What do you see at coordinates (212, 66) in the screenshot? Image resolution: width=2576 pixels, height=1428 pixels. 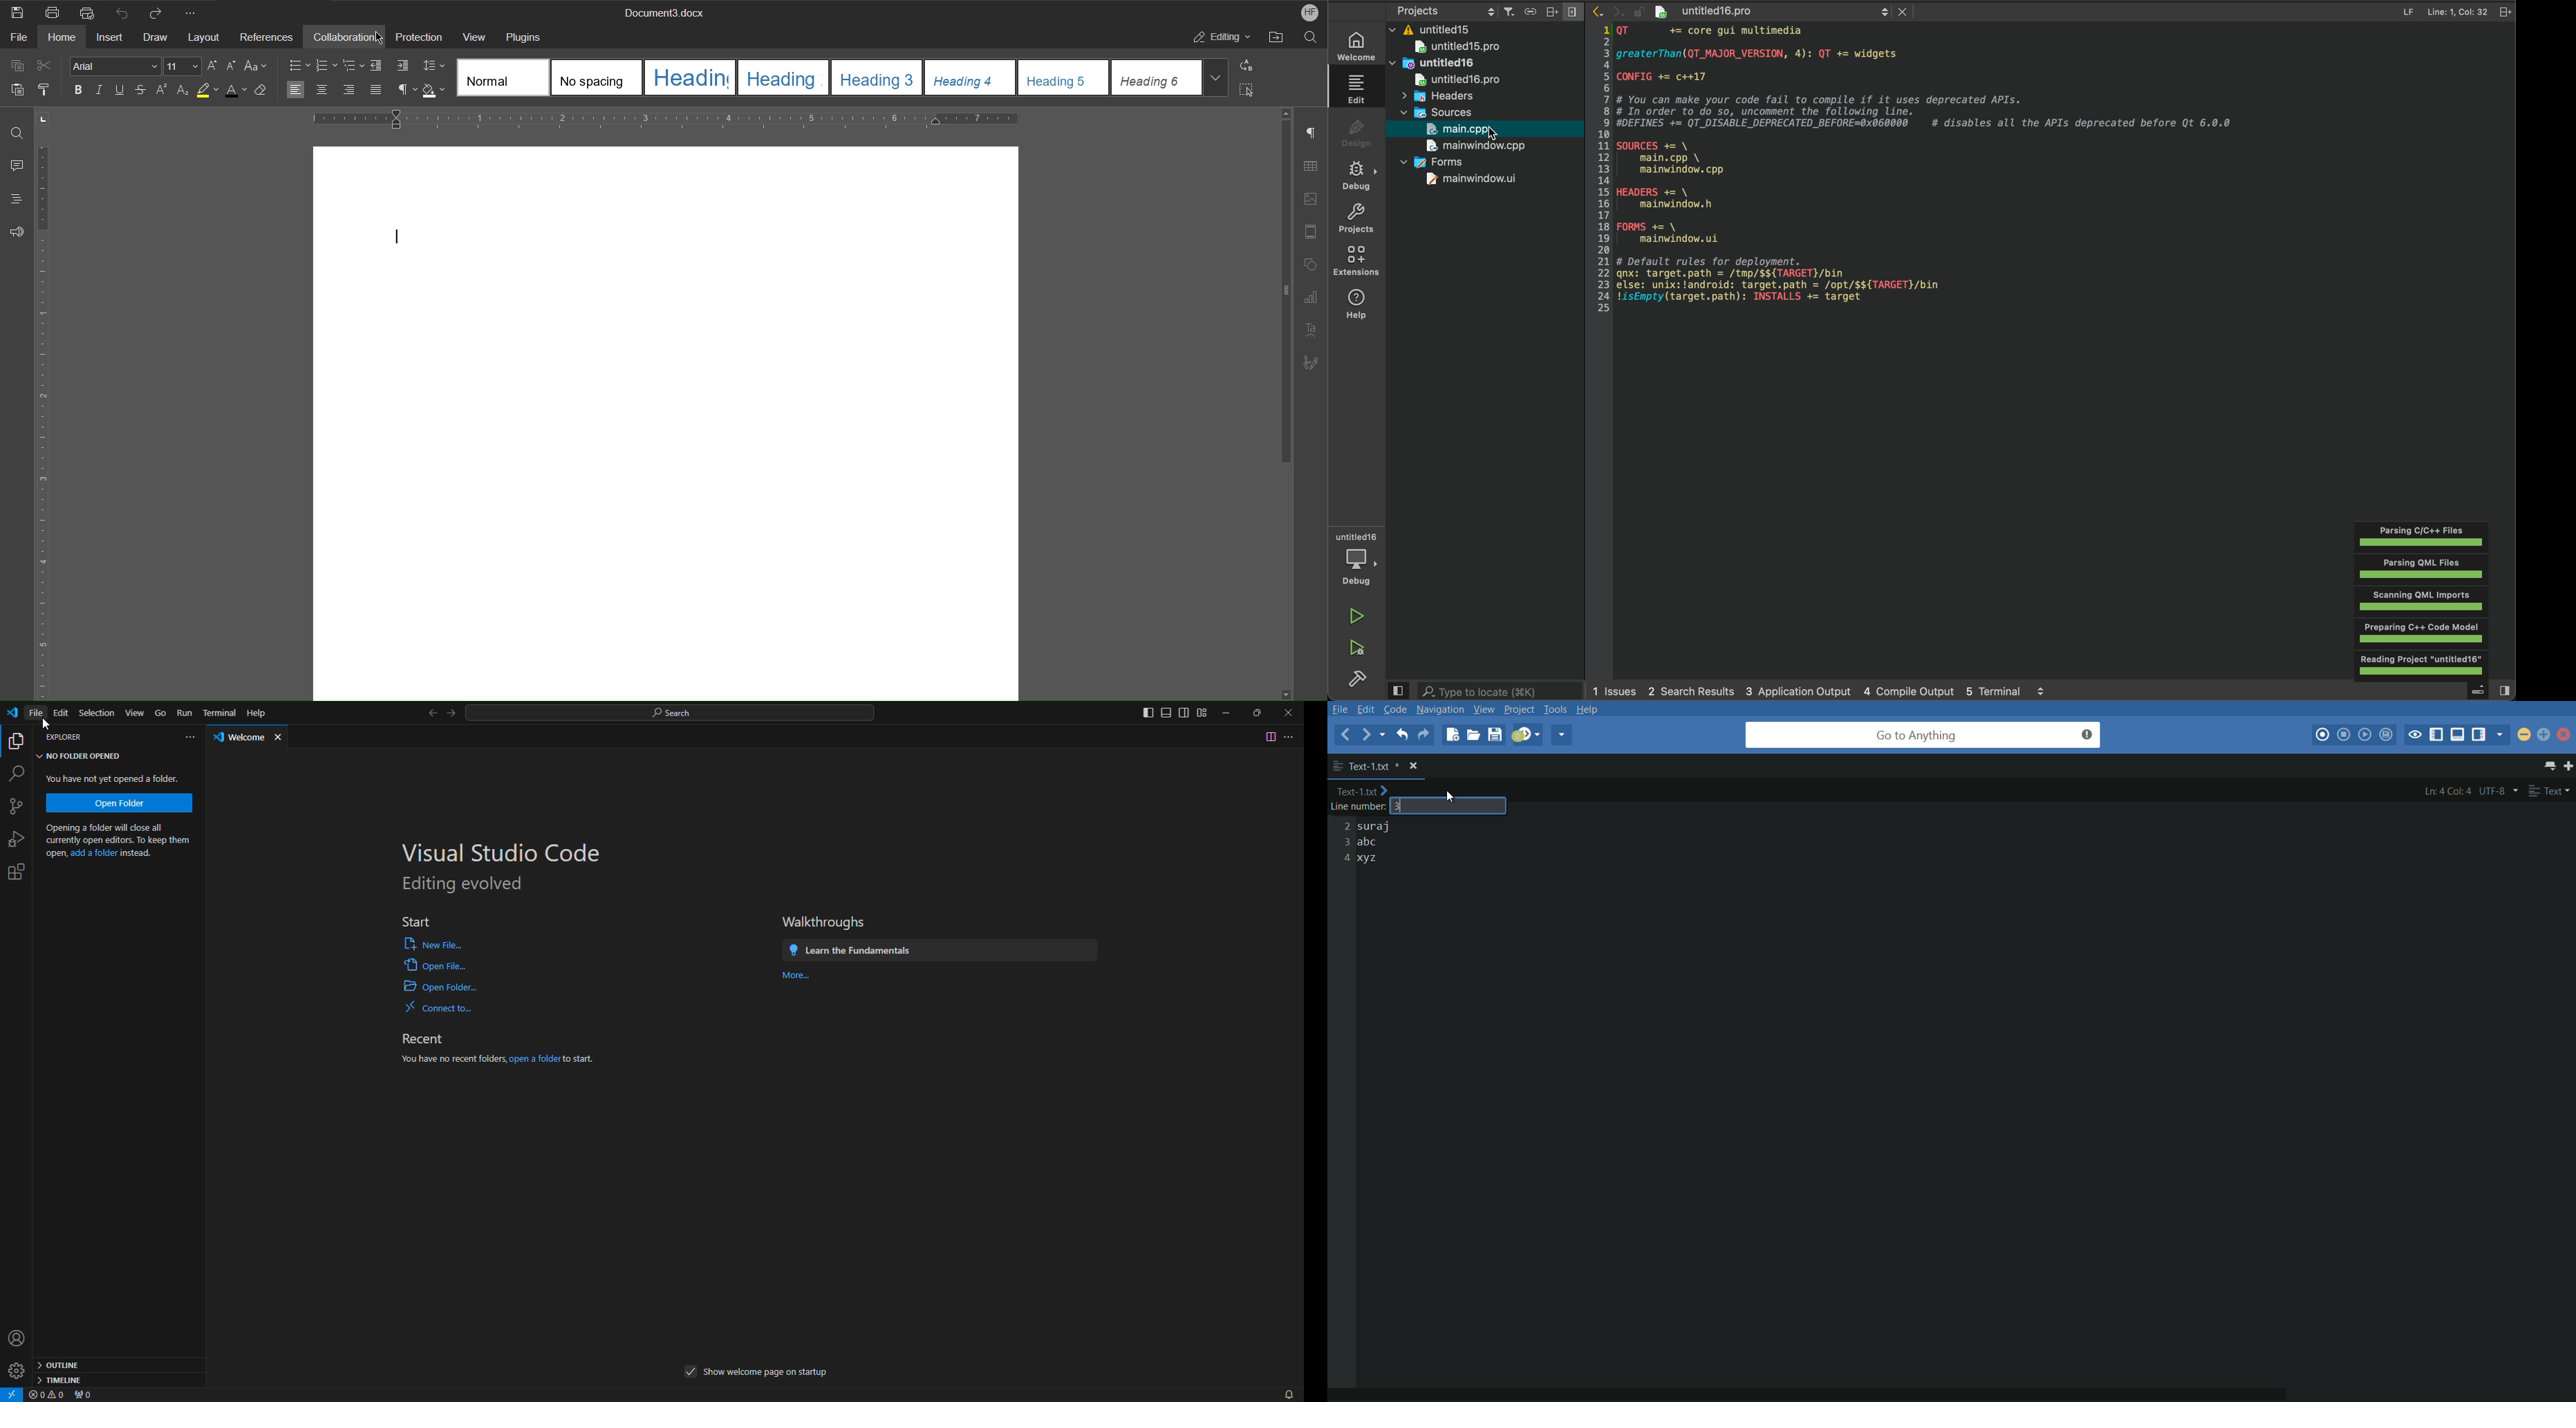 I see `Increase Size` at bounding box center [212, 66].